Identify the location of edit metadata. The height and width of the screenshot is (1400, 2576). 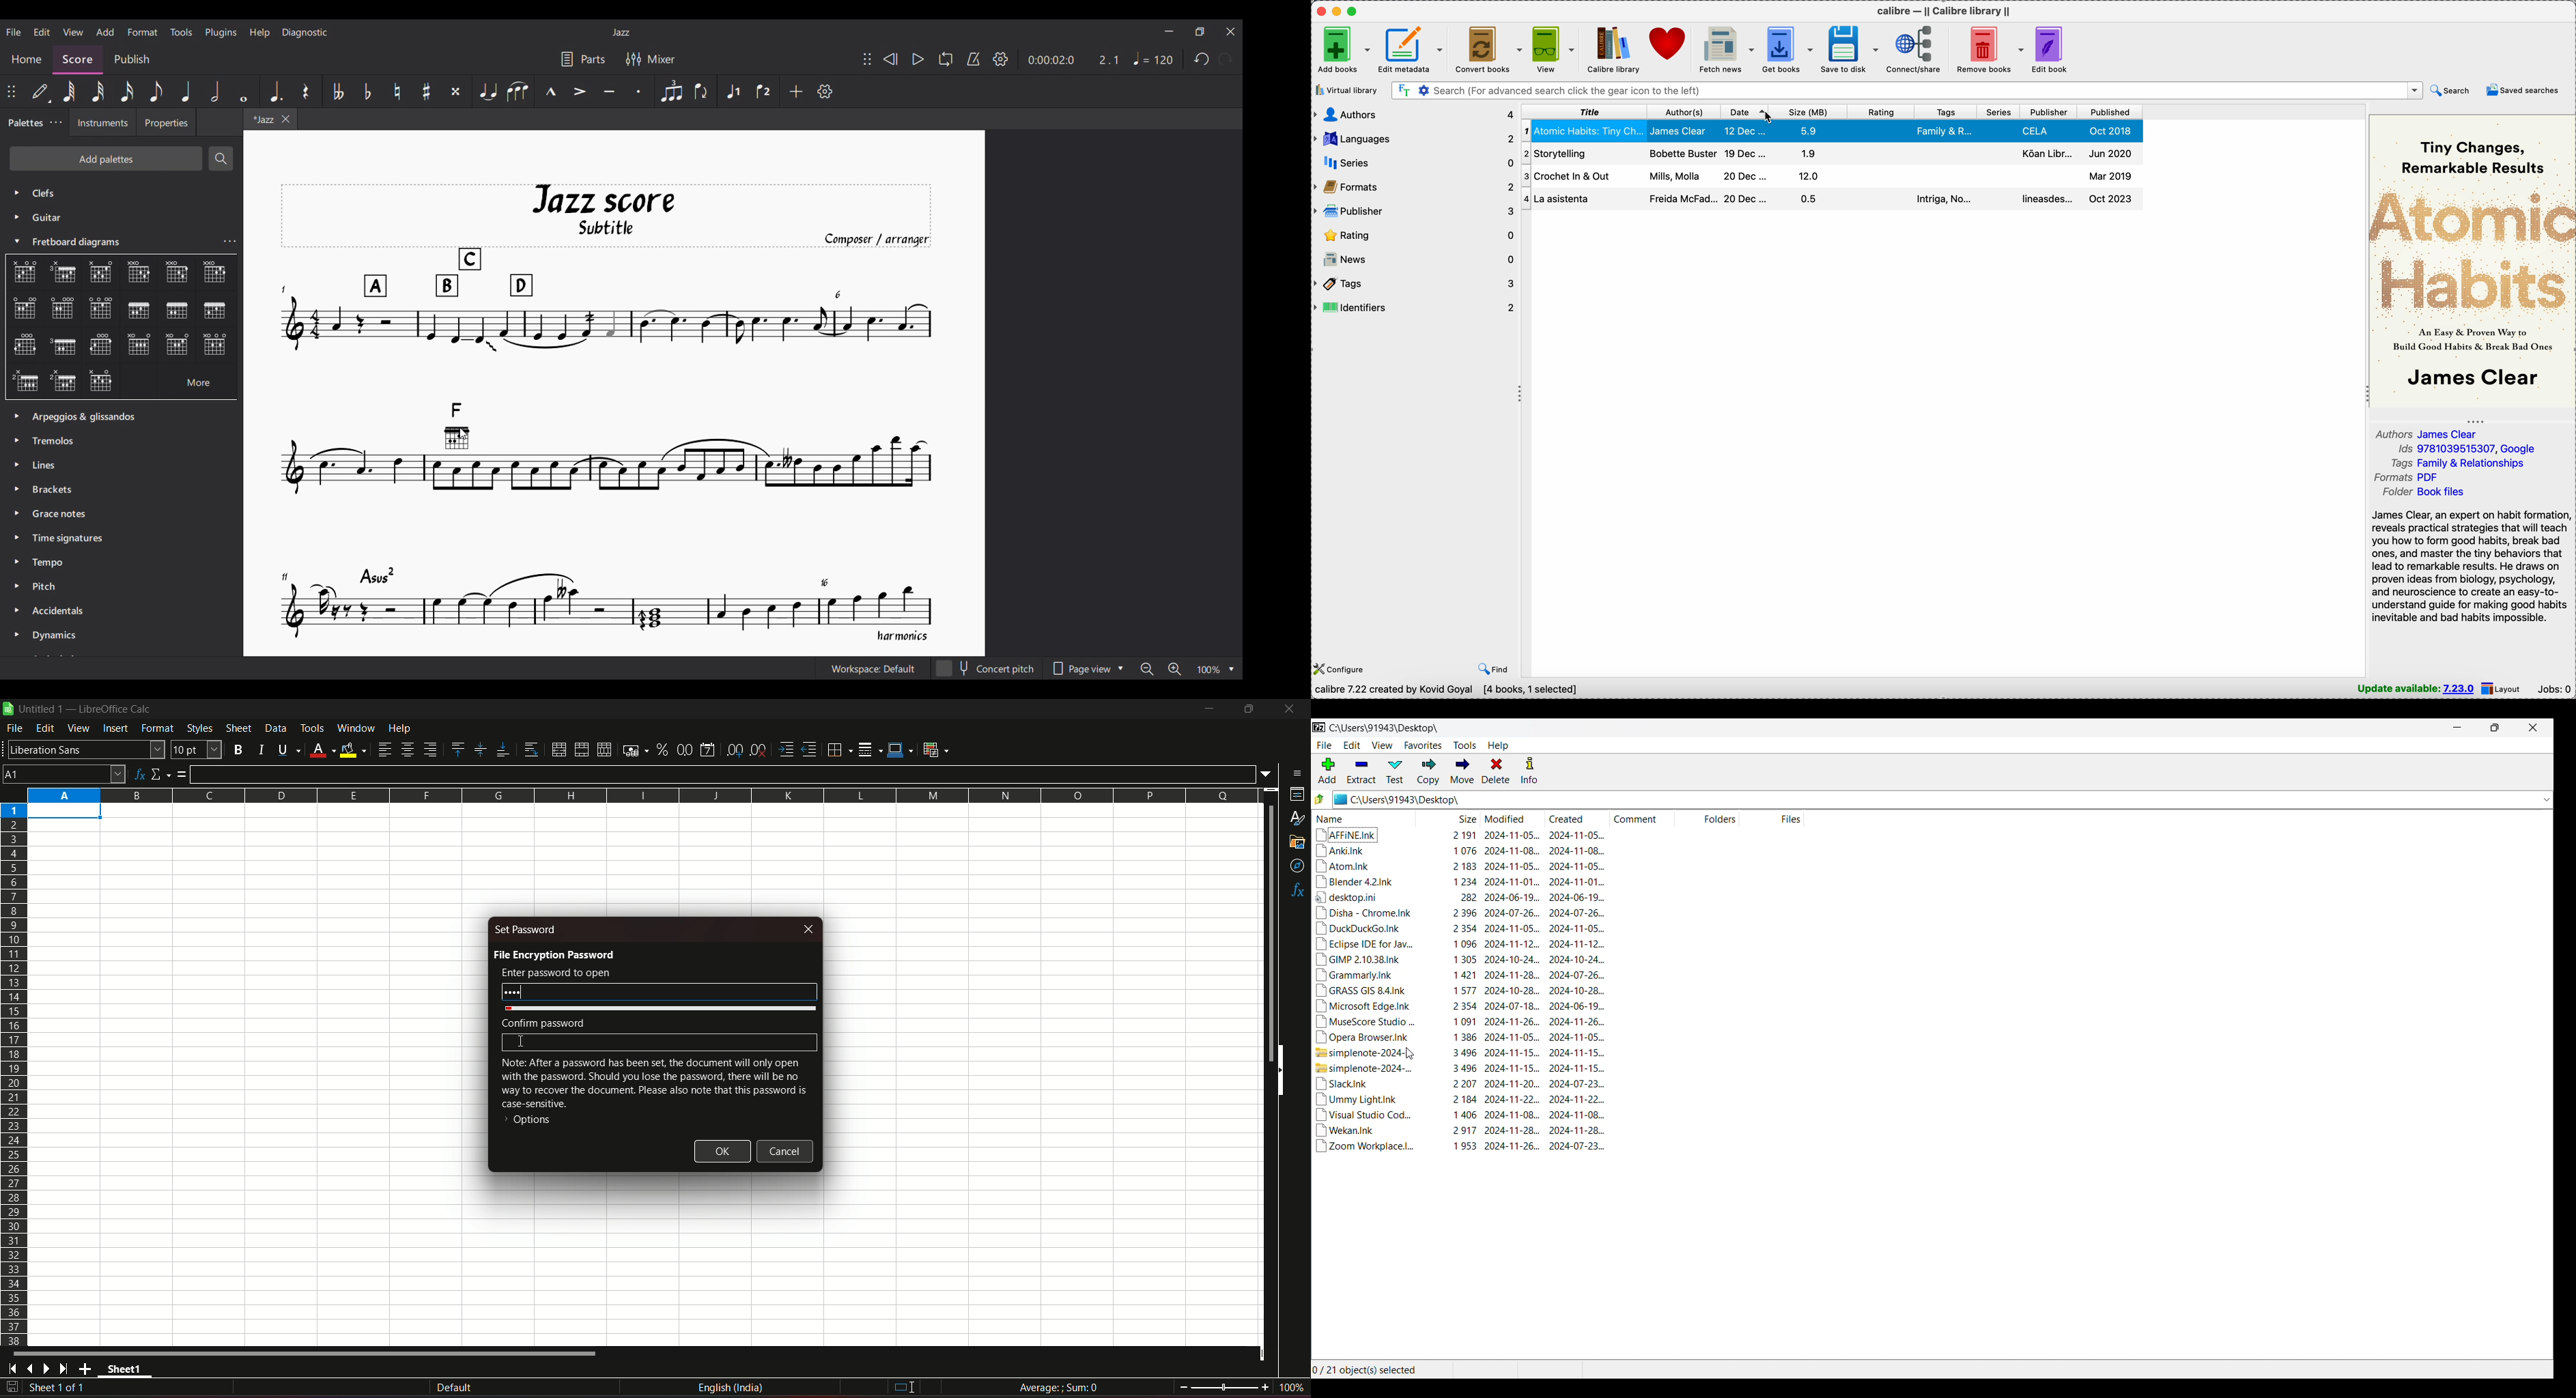
(1413, 49).